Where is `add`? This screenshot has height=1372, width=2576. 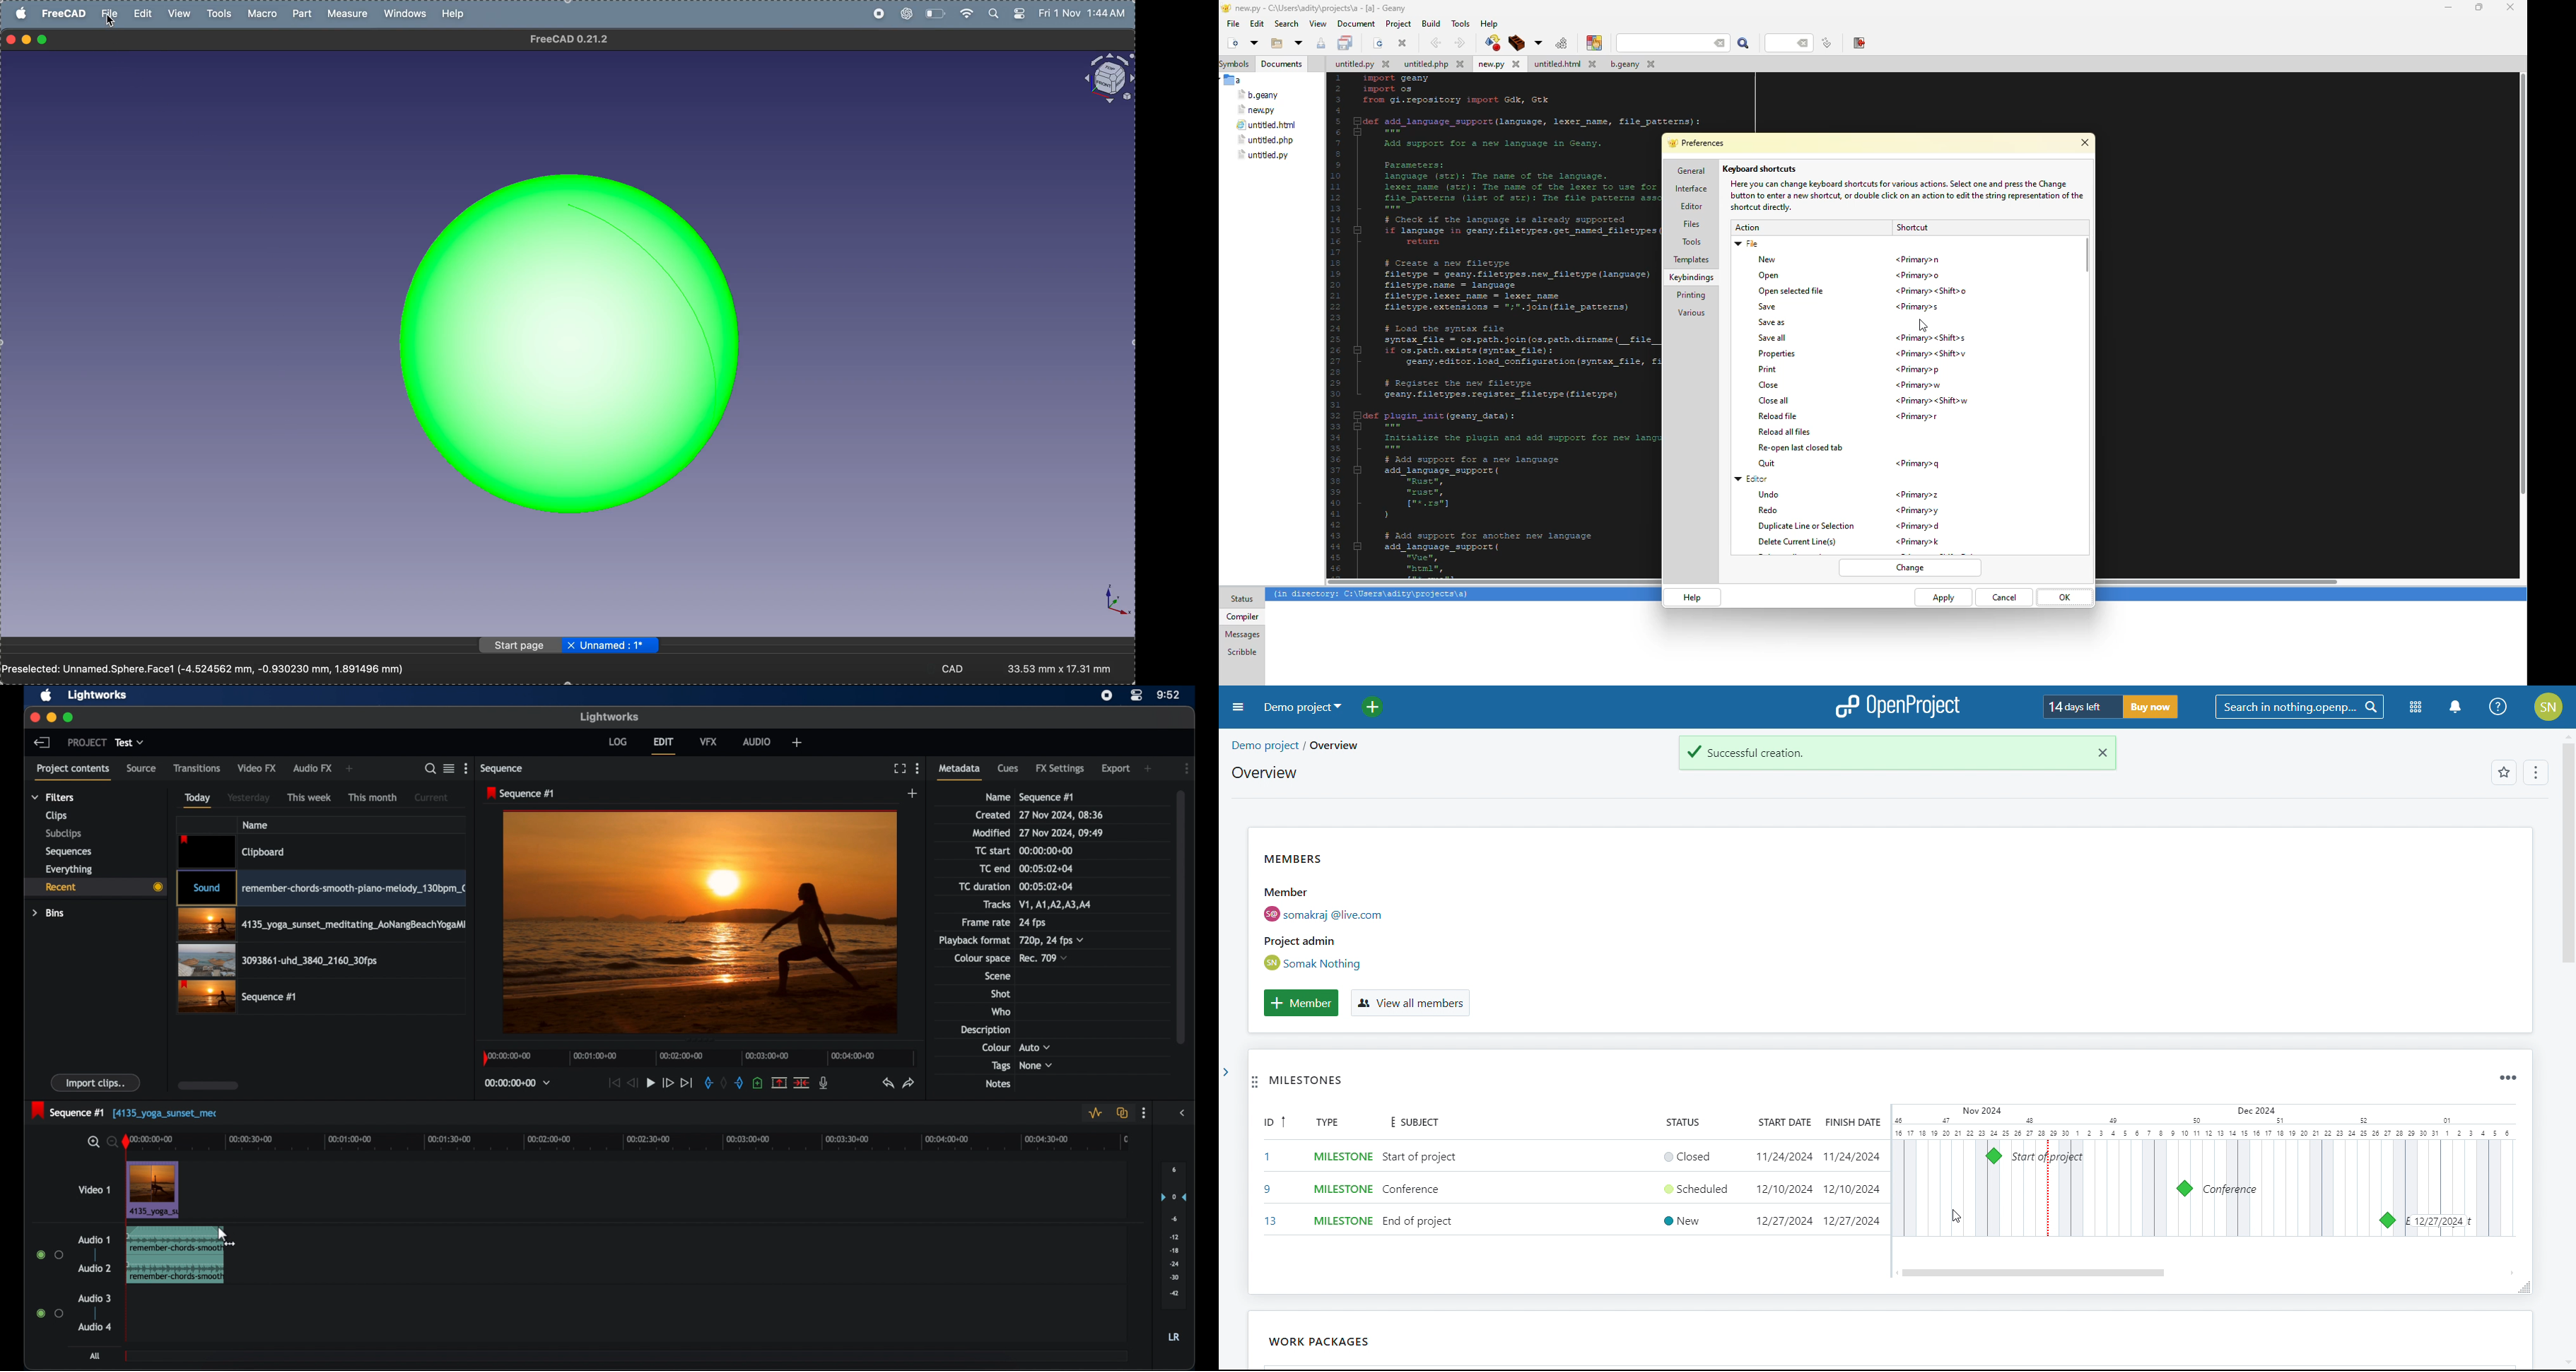 add is located at coordinates (1149, 768).